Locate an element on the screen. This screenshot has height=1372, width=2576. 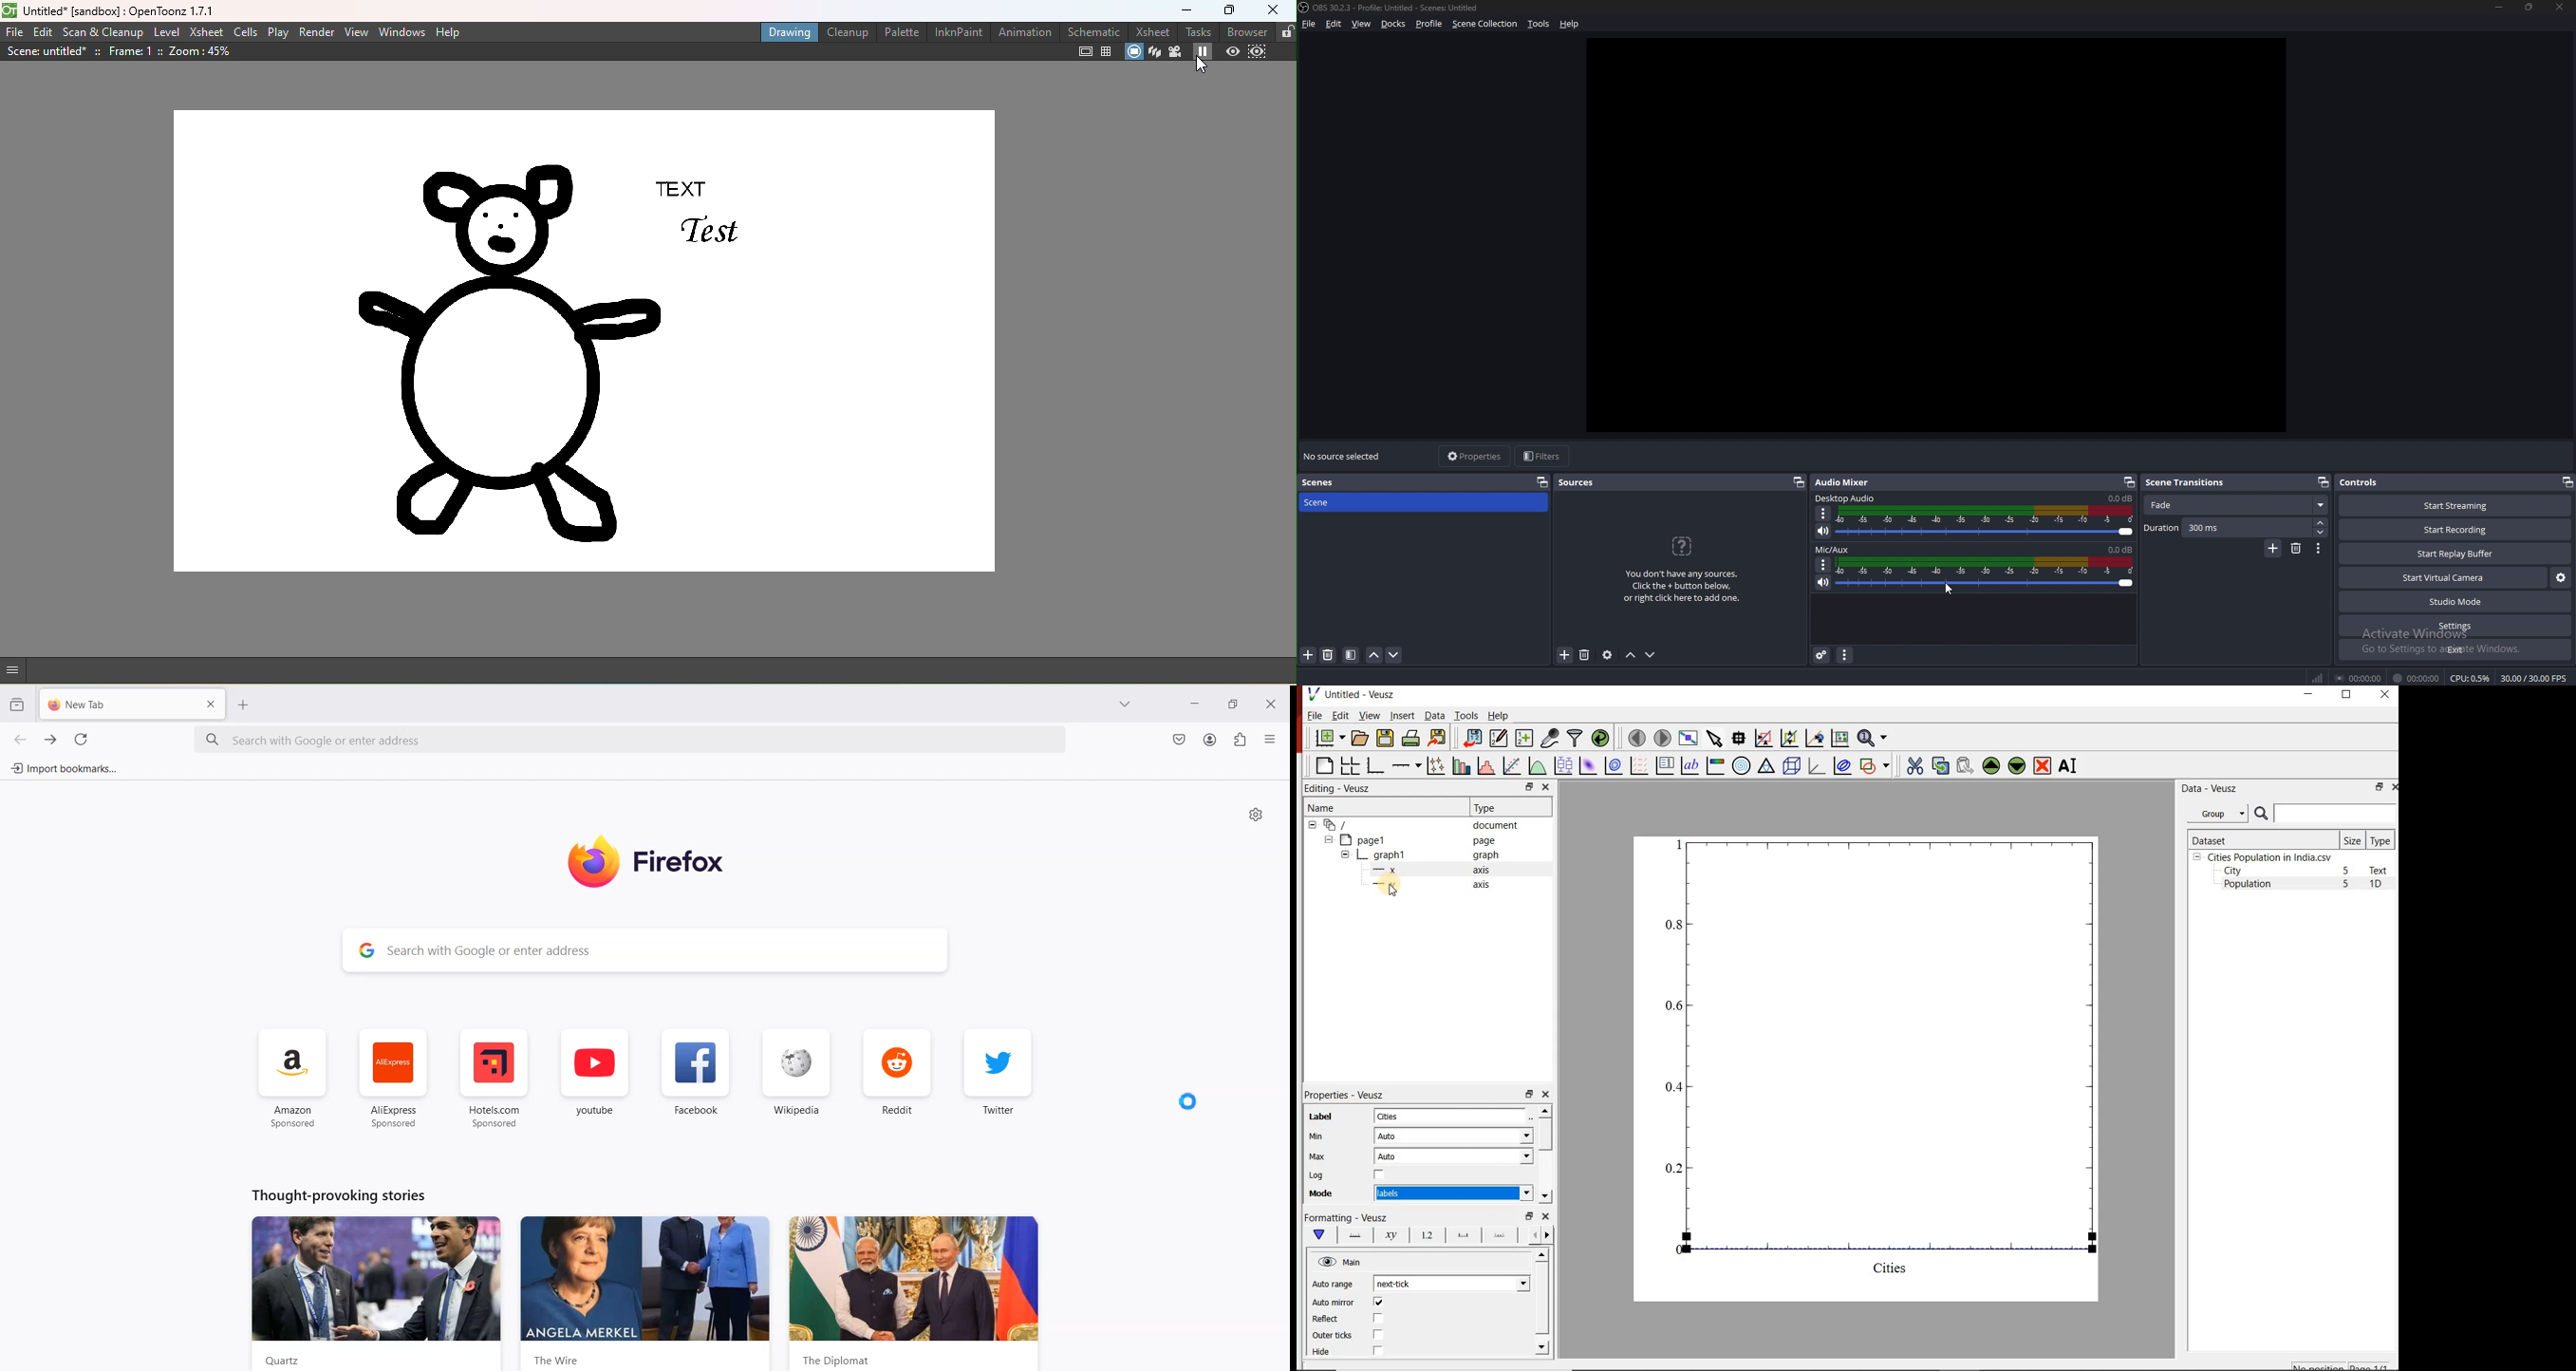
pop out is located at coordinates (2565, 482).